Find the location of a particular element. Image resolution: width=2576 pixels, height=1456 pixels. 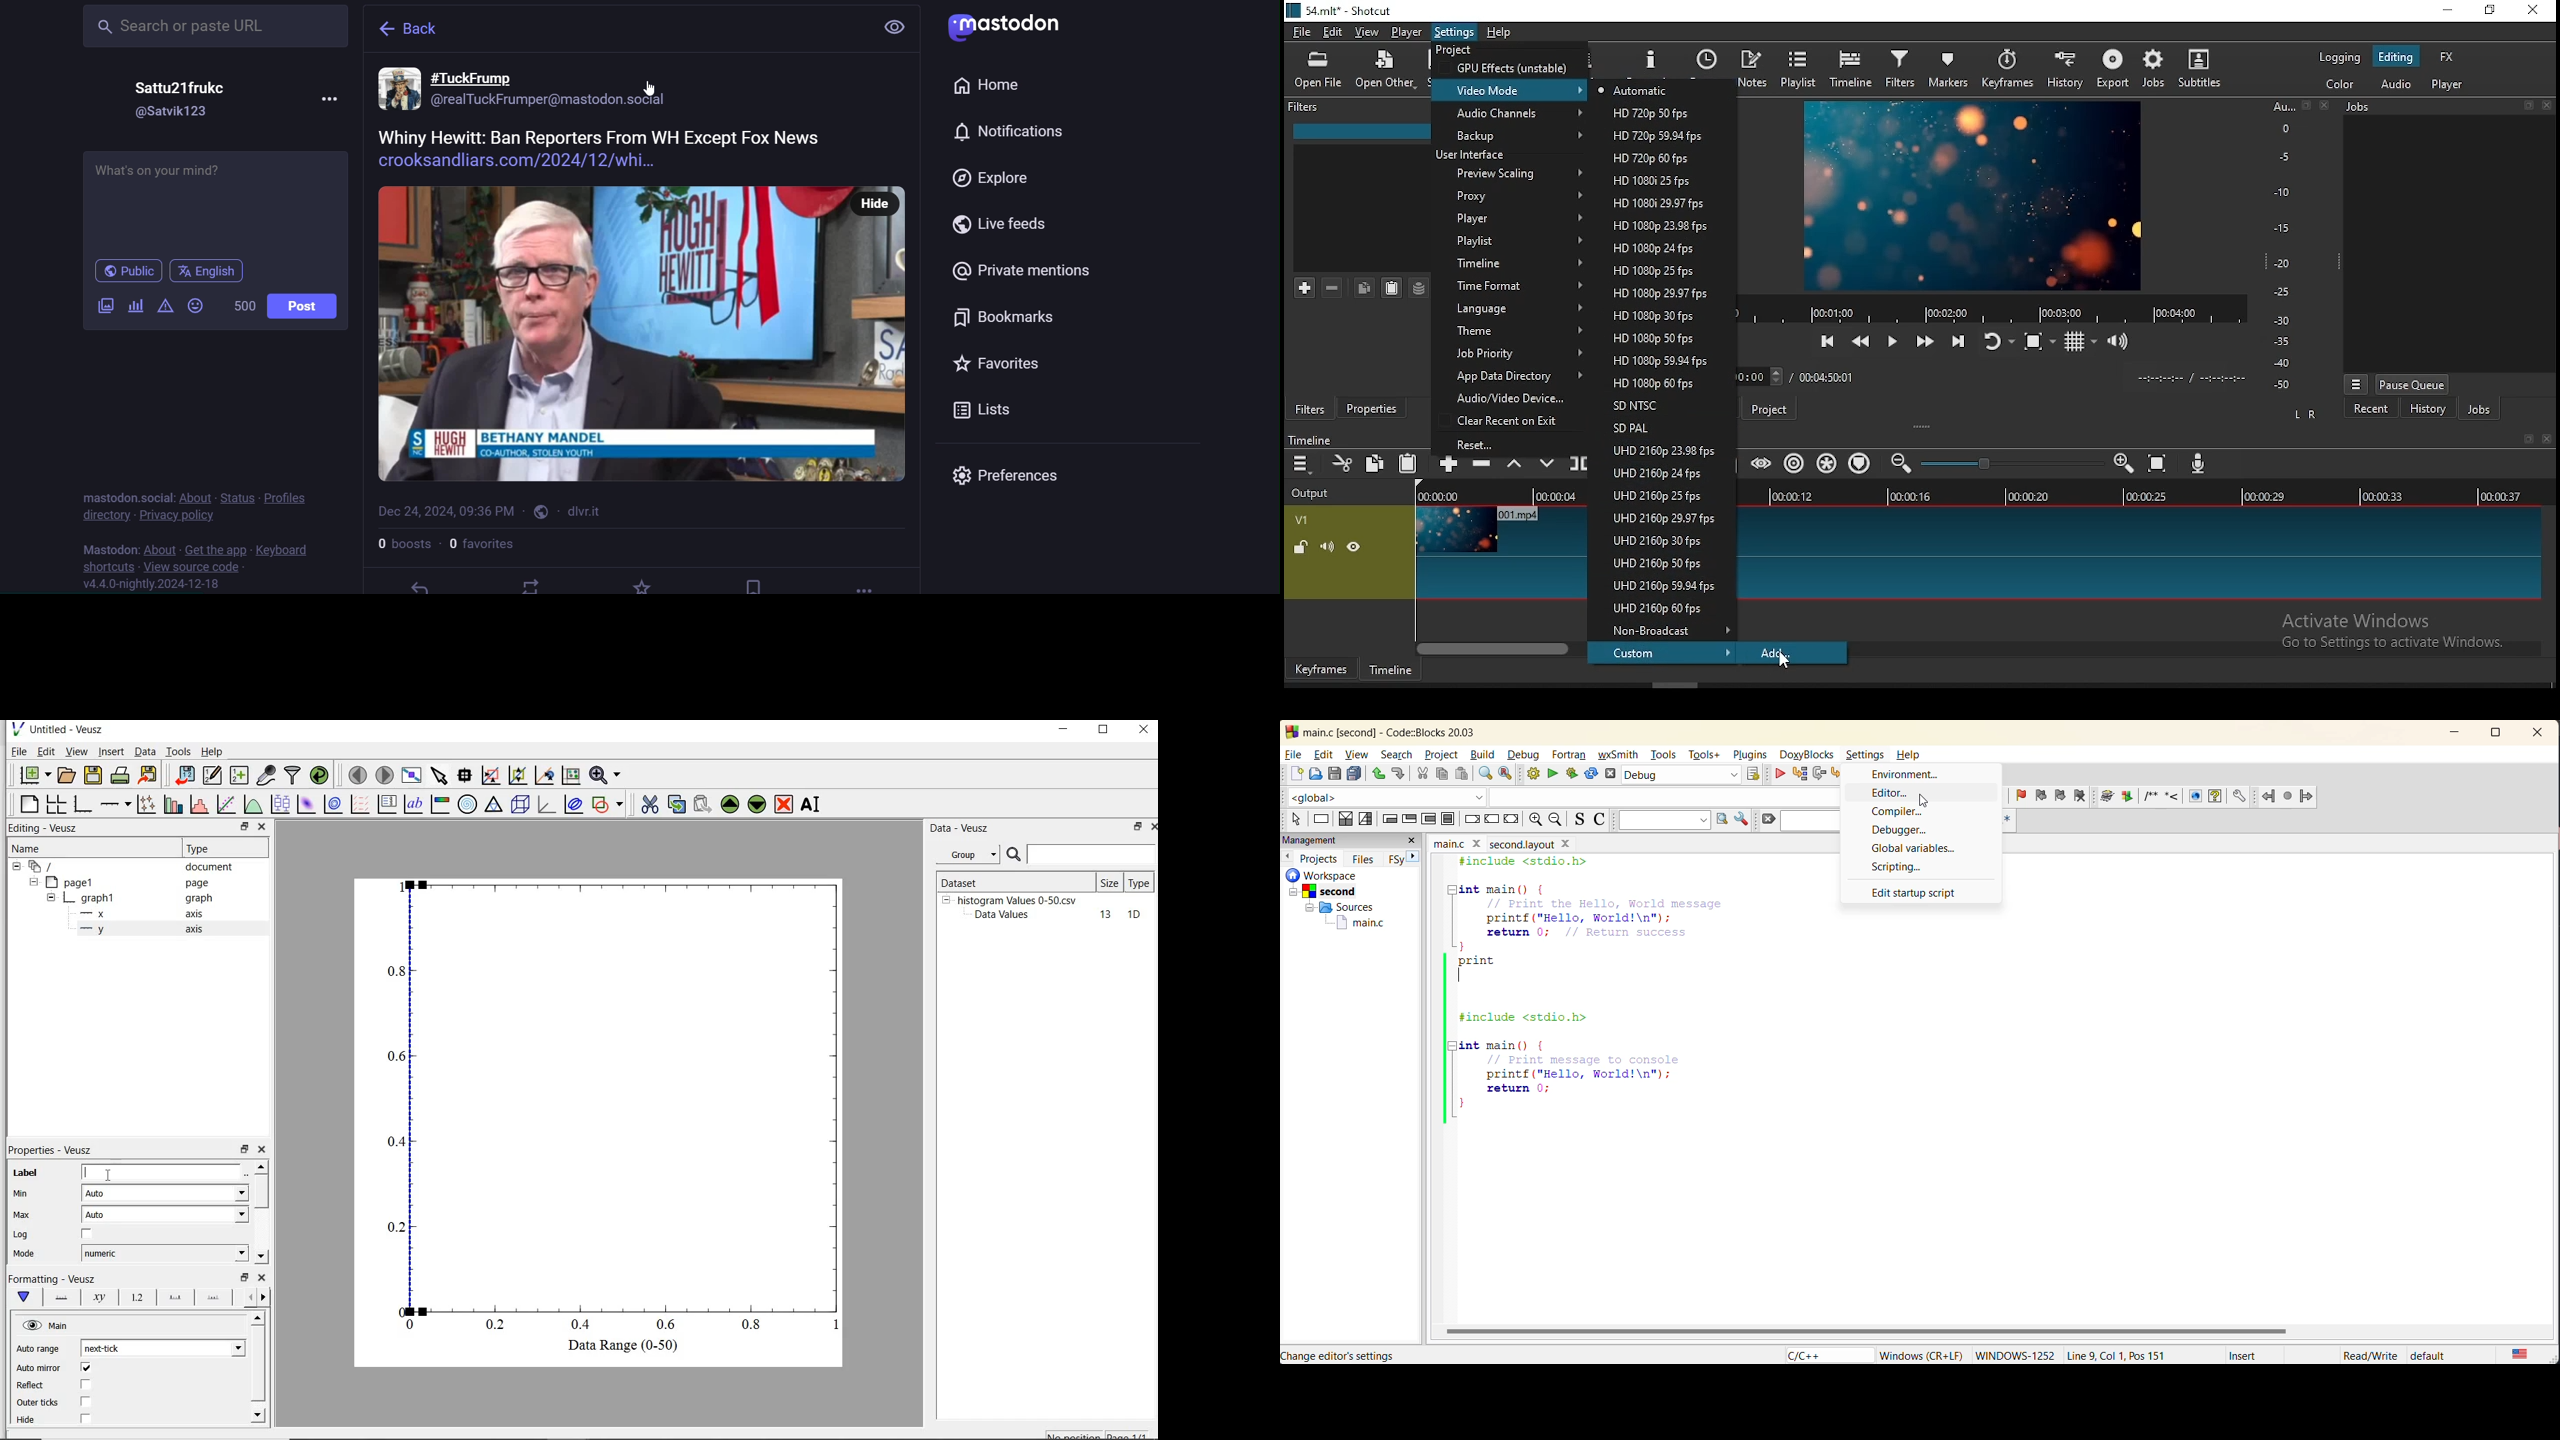

resolution option is located at coordinates (1660, 517).